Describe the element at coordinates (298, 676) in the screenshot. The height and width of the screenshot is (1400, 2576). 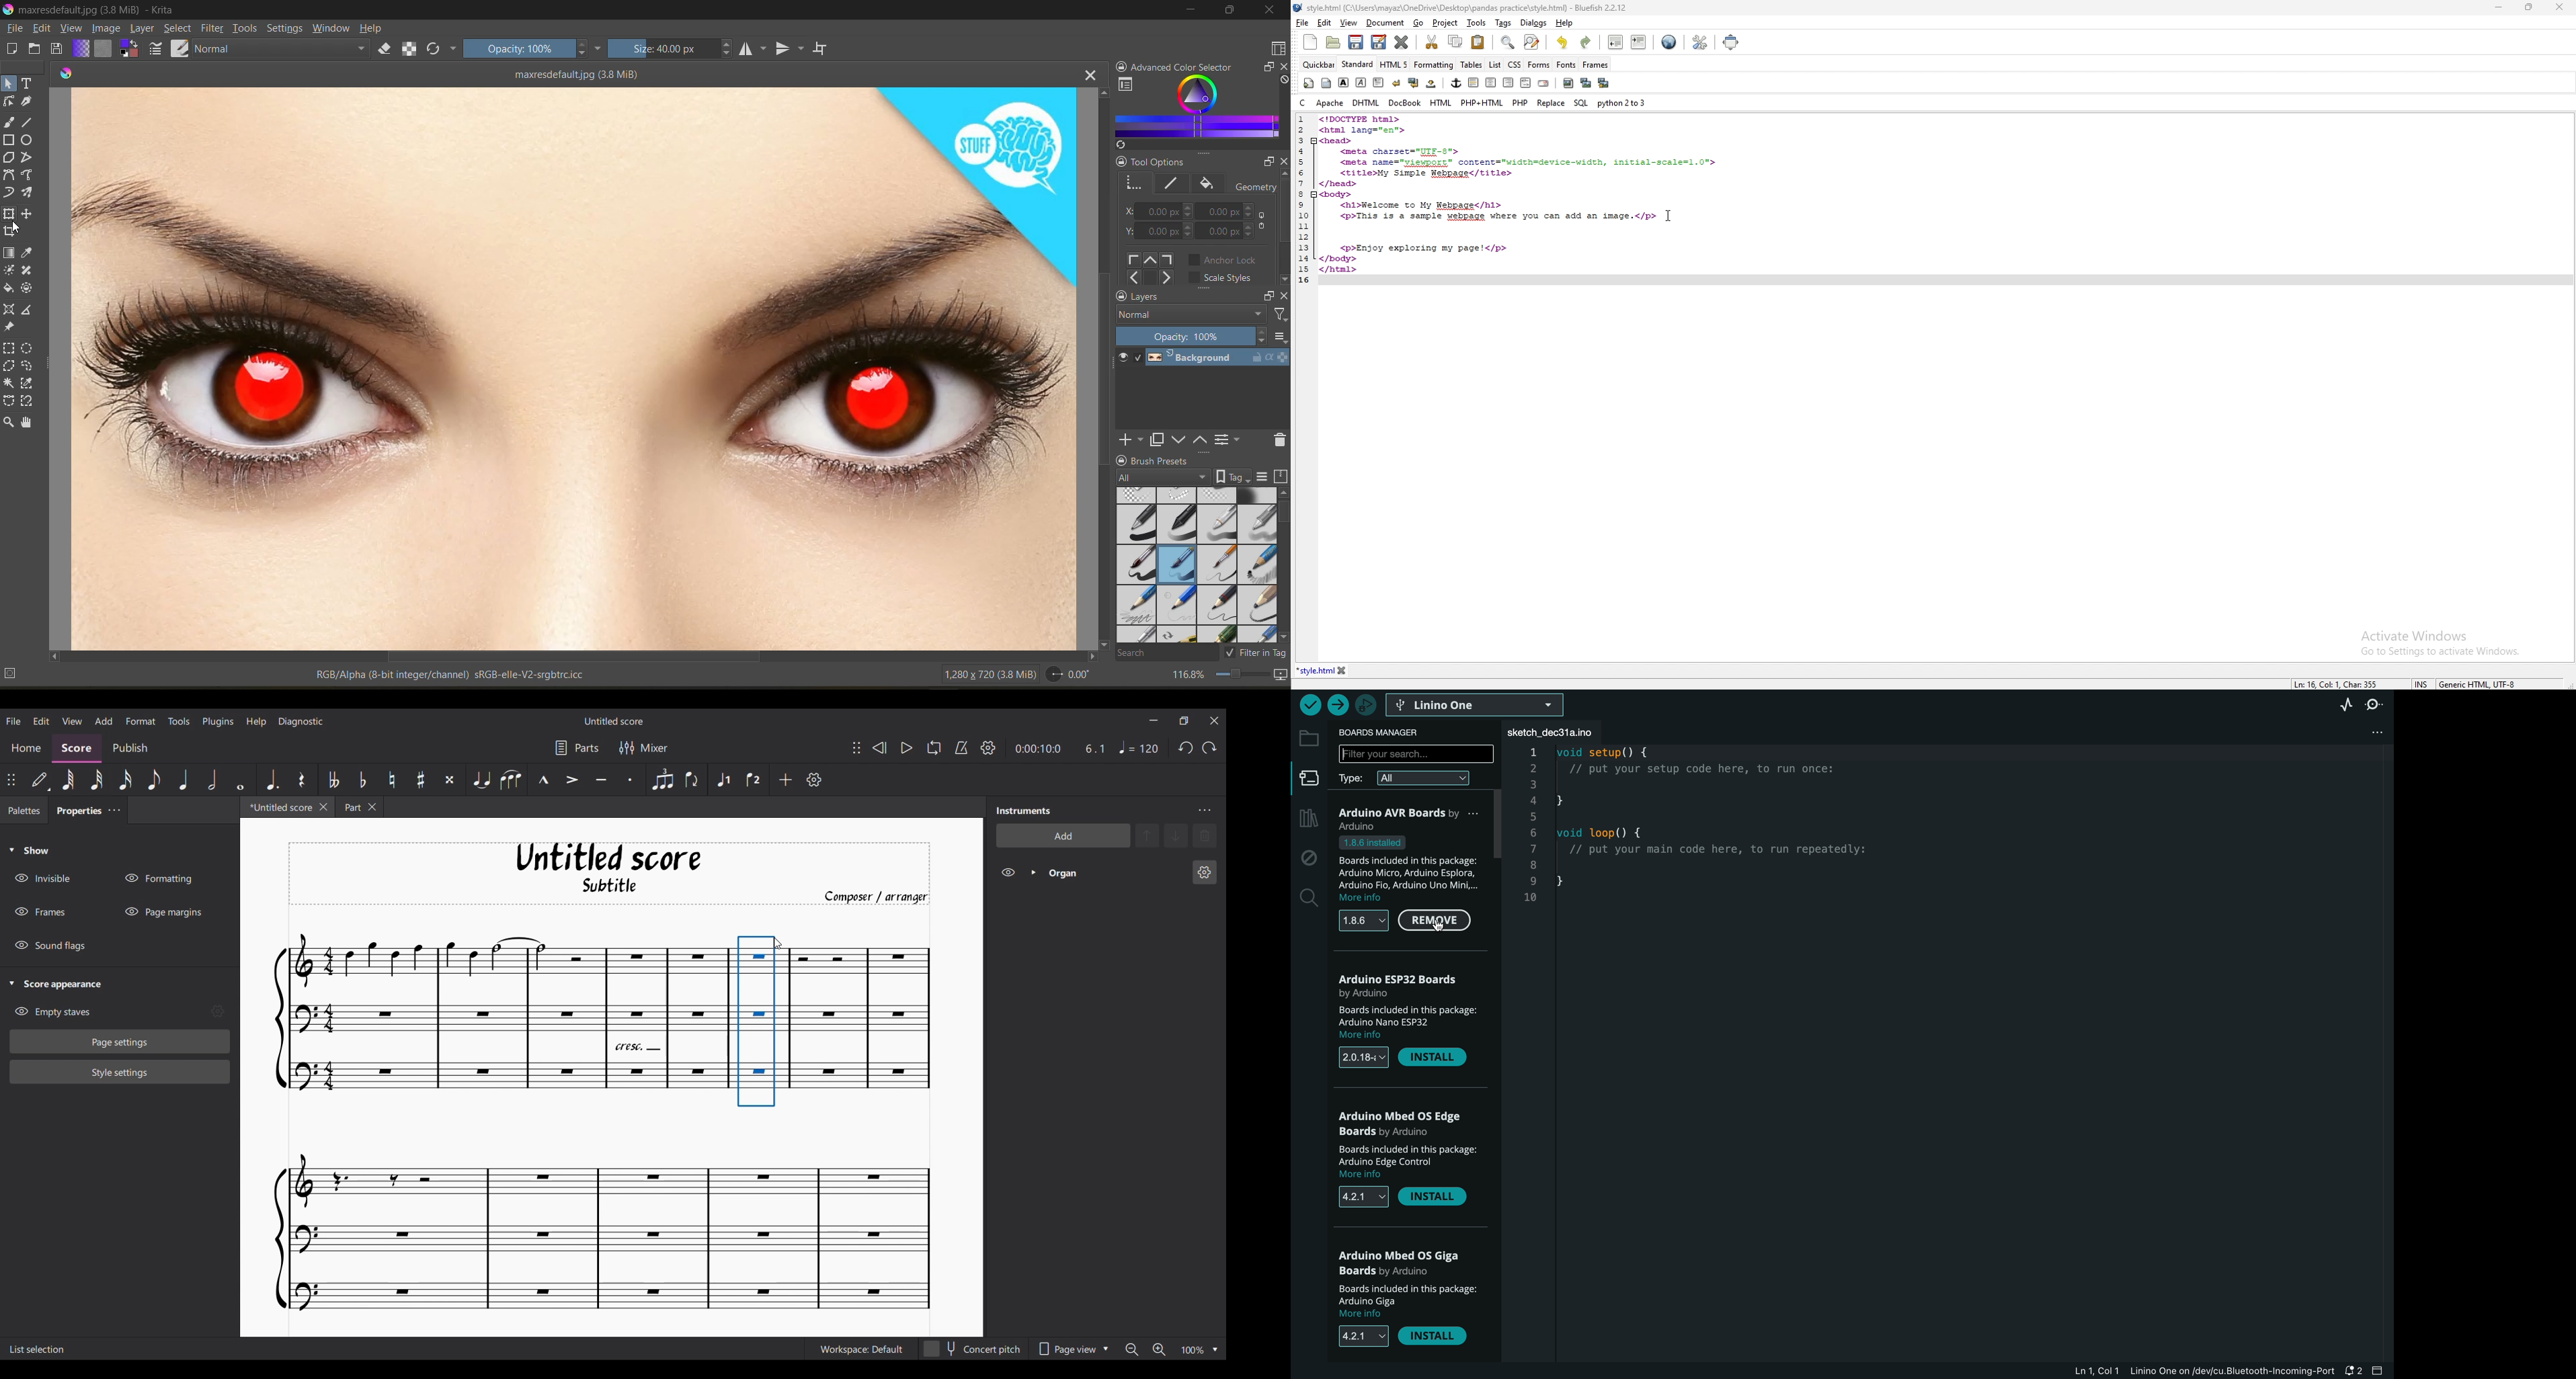
I see `metadata` at that location.